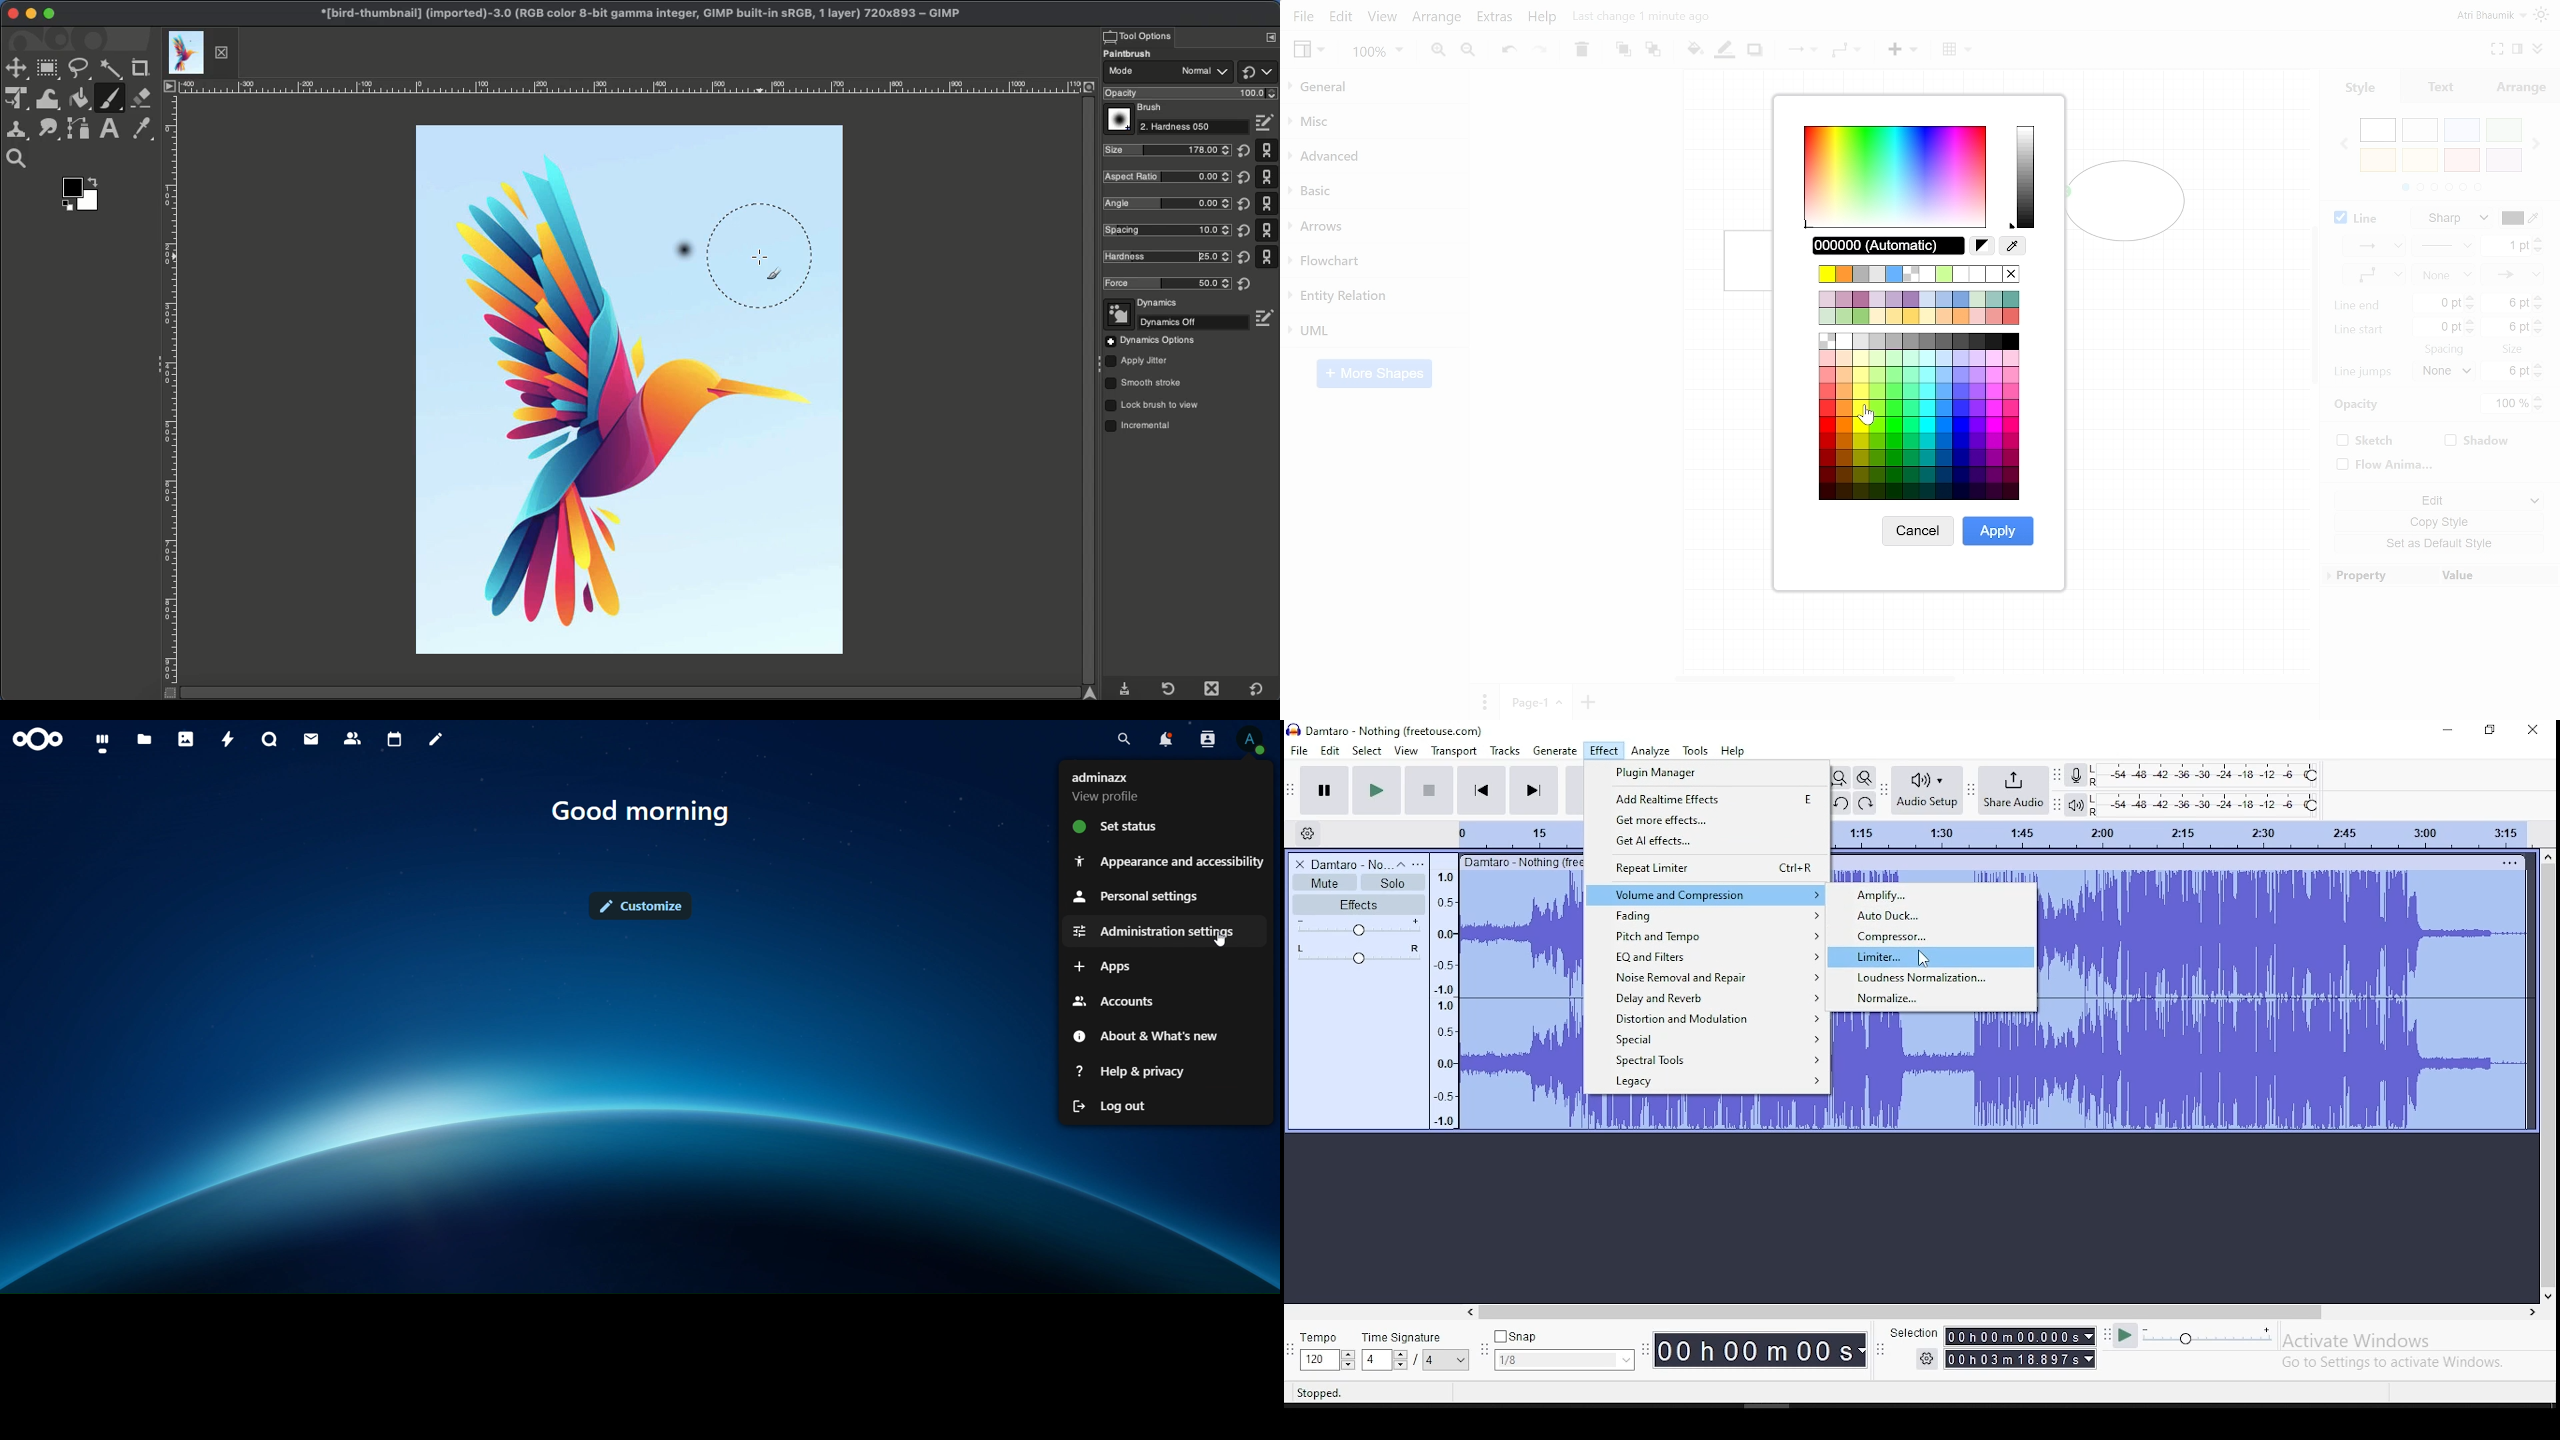 This screenshot has height=1456, width=2576. Describe the element at coordinates (1380, 789) in the screenshot. I see `play` at that location.